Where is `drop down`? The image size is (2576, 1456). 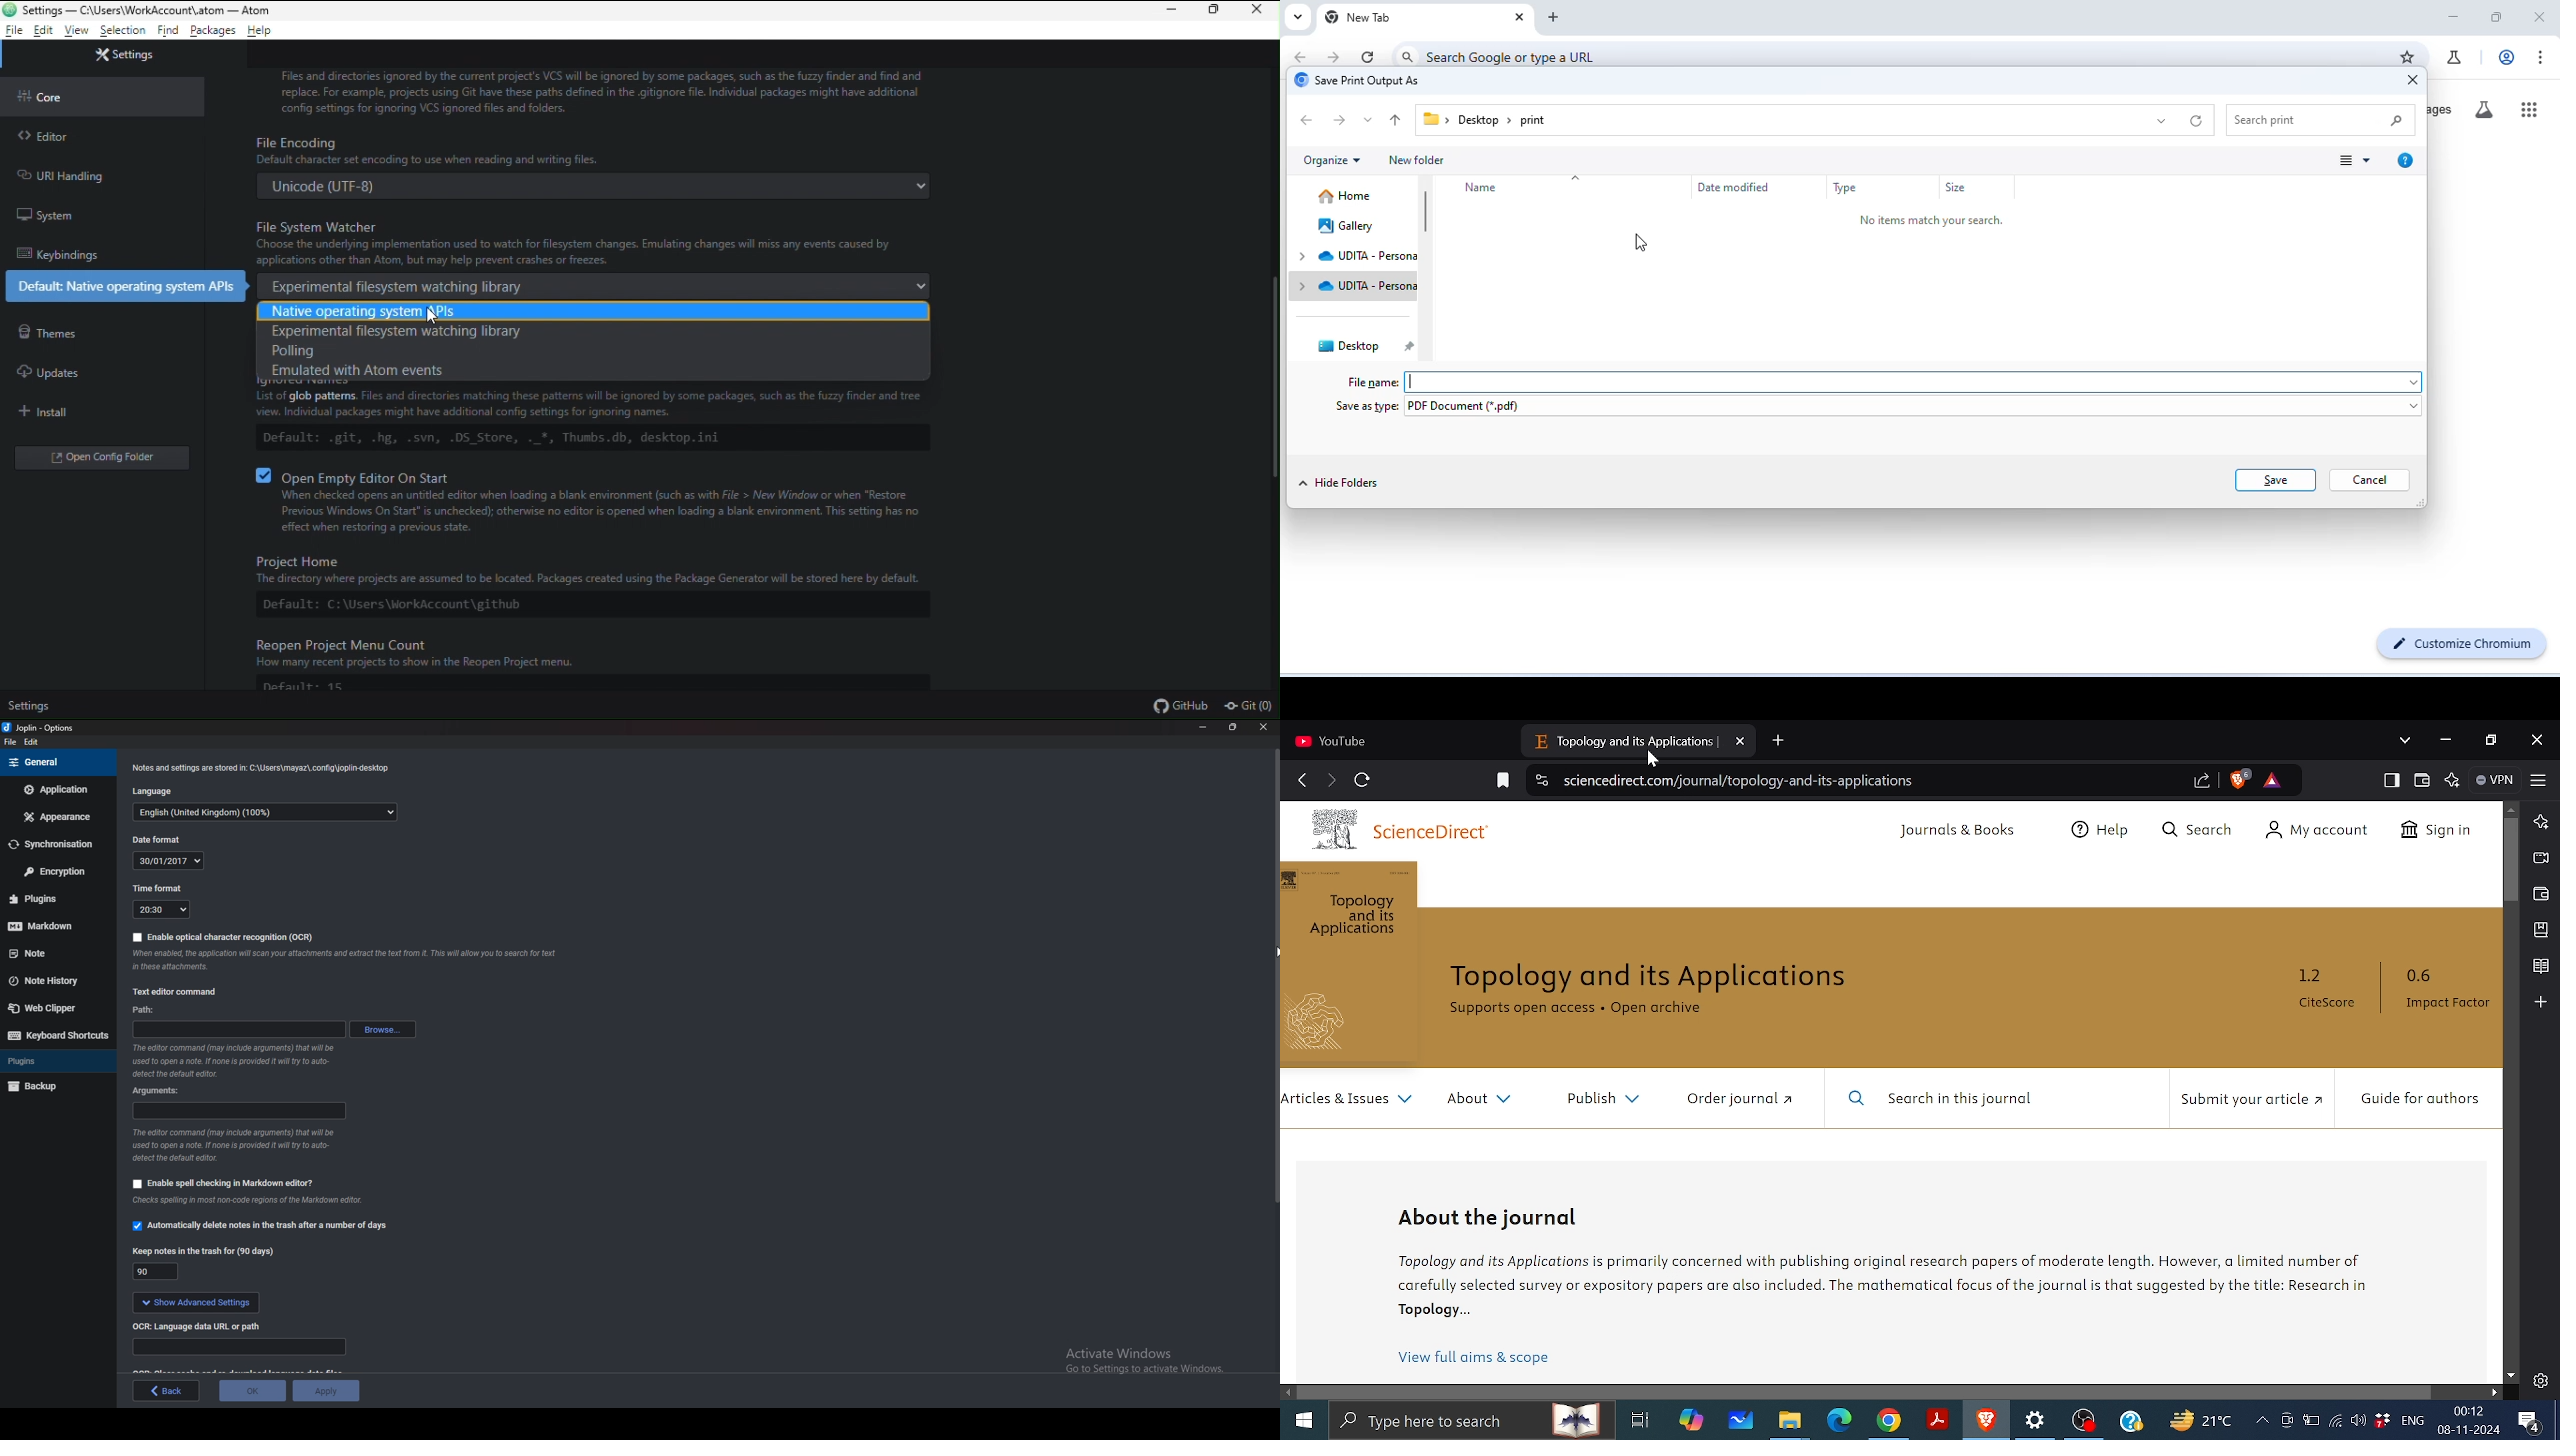
drop down is located at coordinates (1577, 175).